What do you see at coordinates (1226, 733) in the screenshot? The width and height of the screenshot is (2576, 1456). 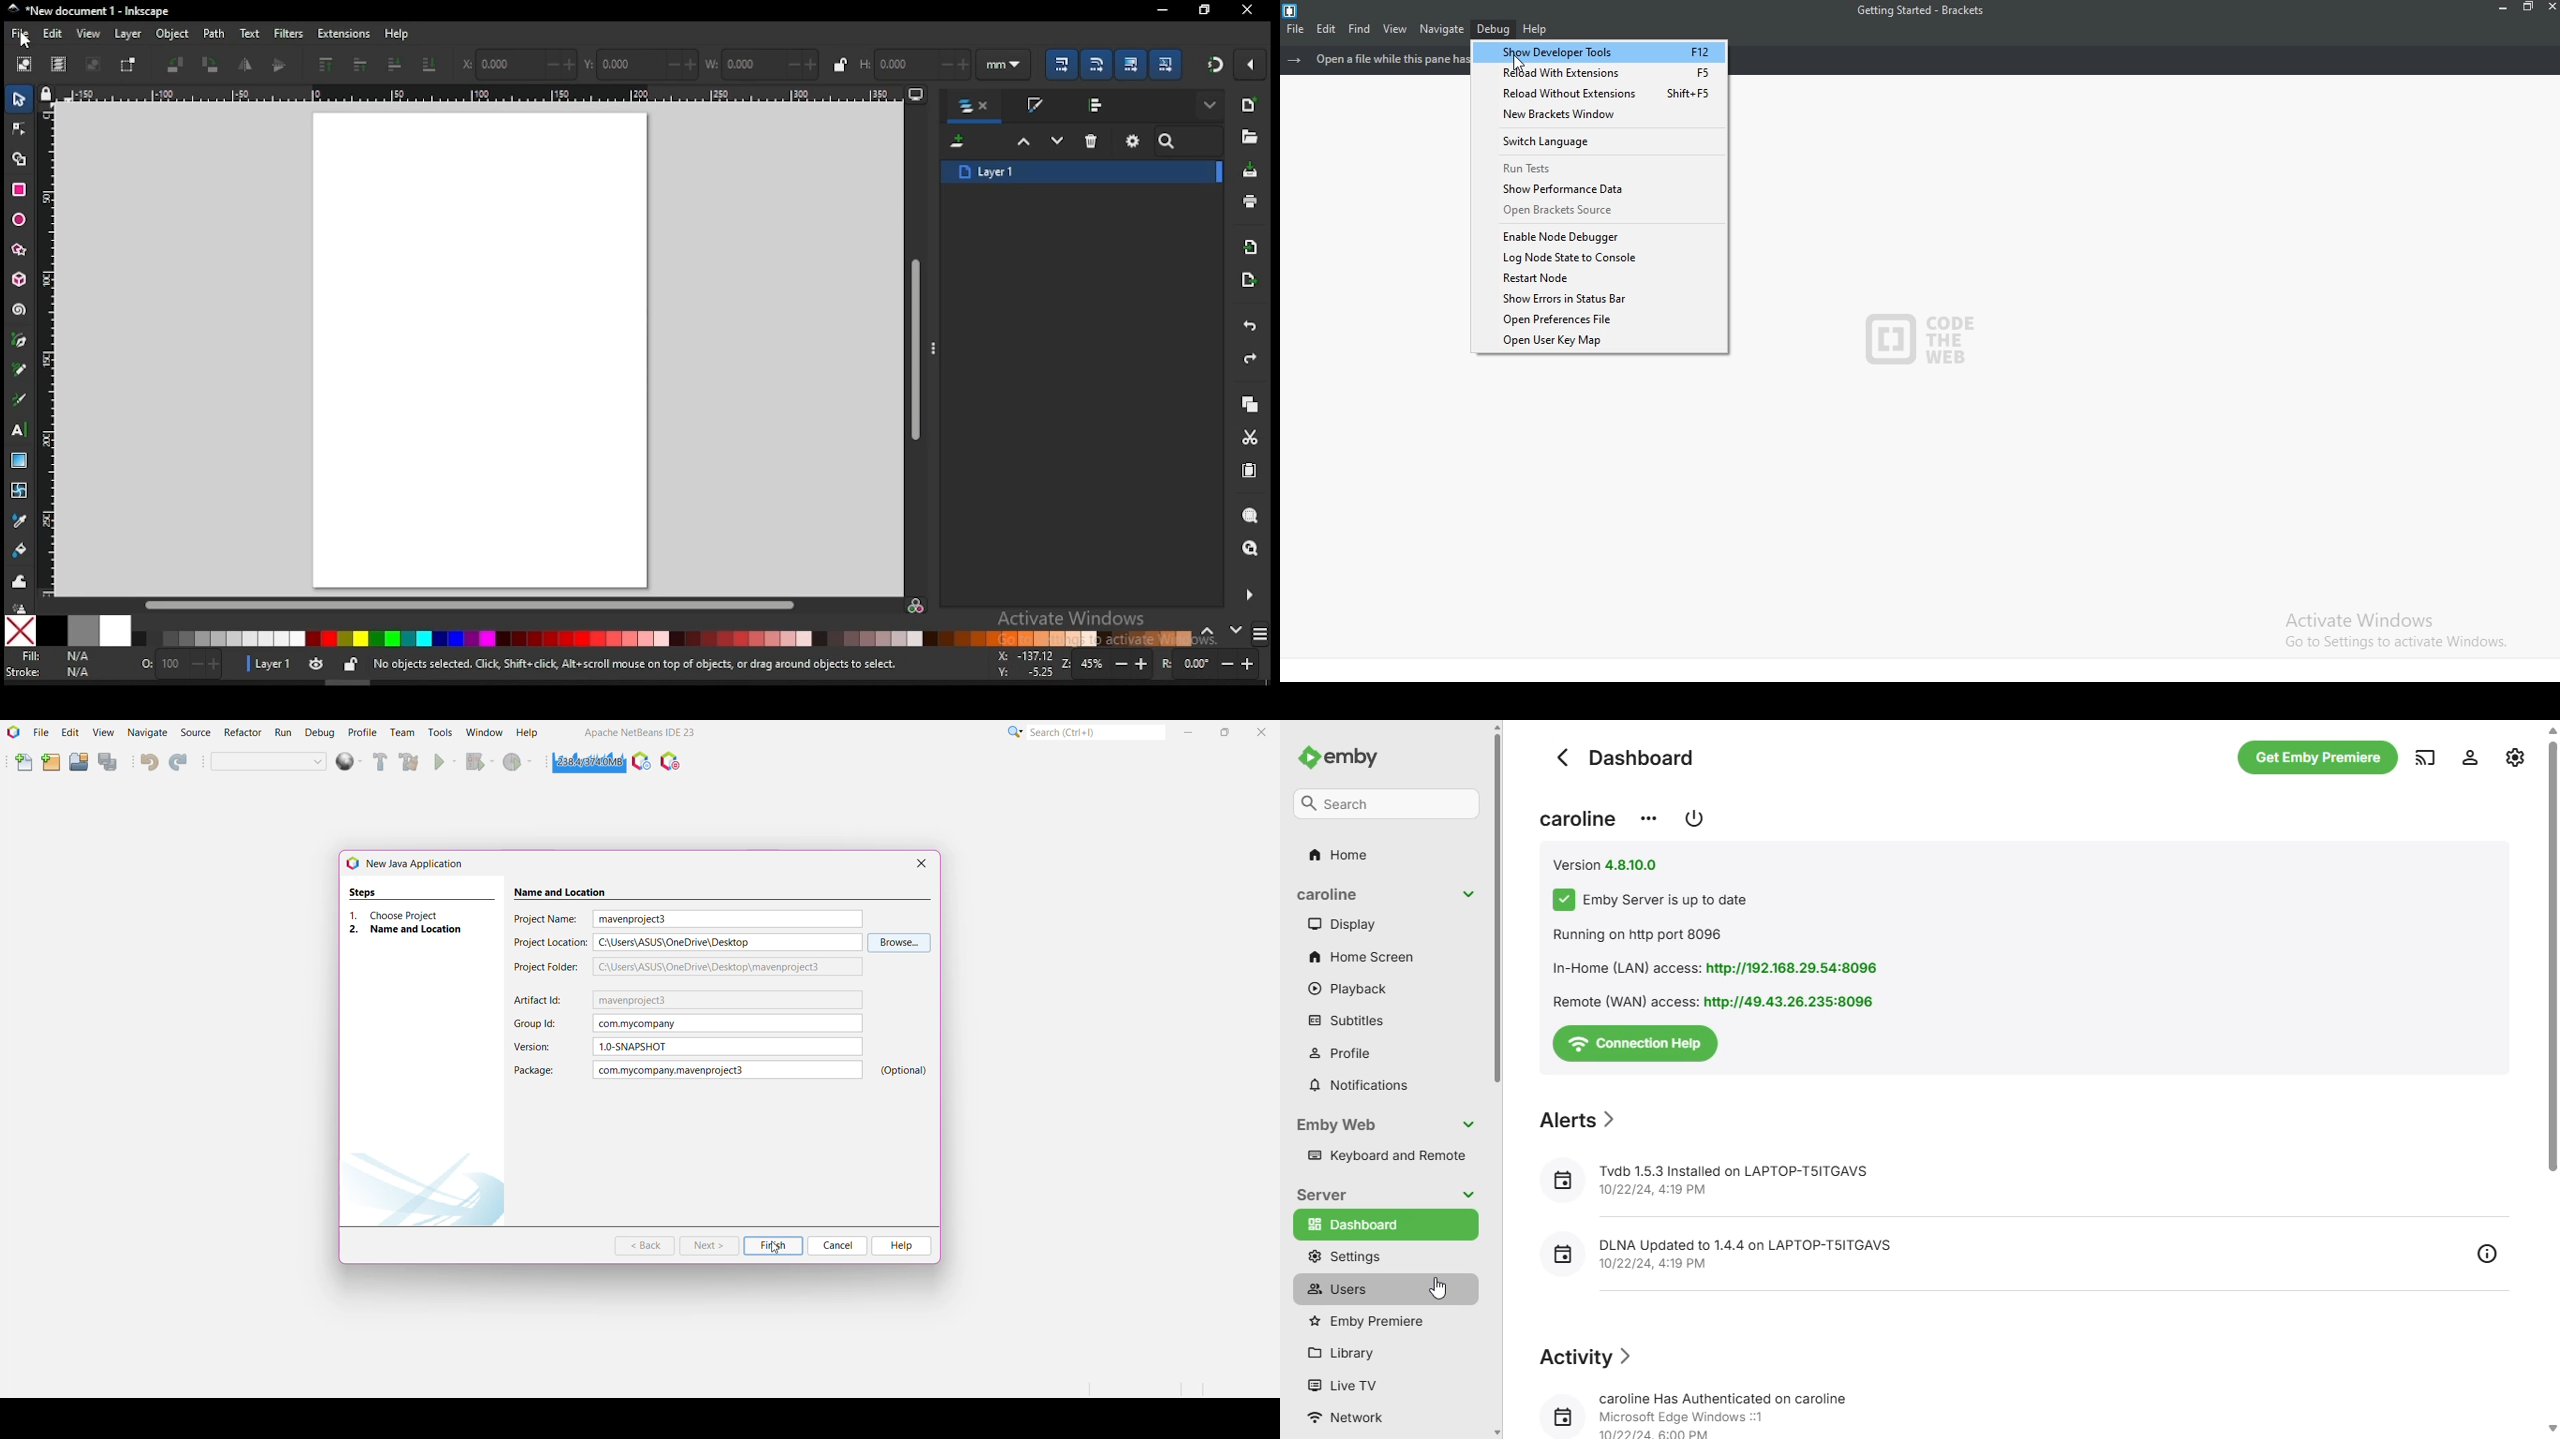 I see `Maximize` at bounding box center [1226, 733].